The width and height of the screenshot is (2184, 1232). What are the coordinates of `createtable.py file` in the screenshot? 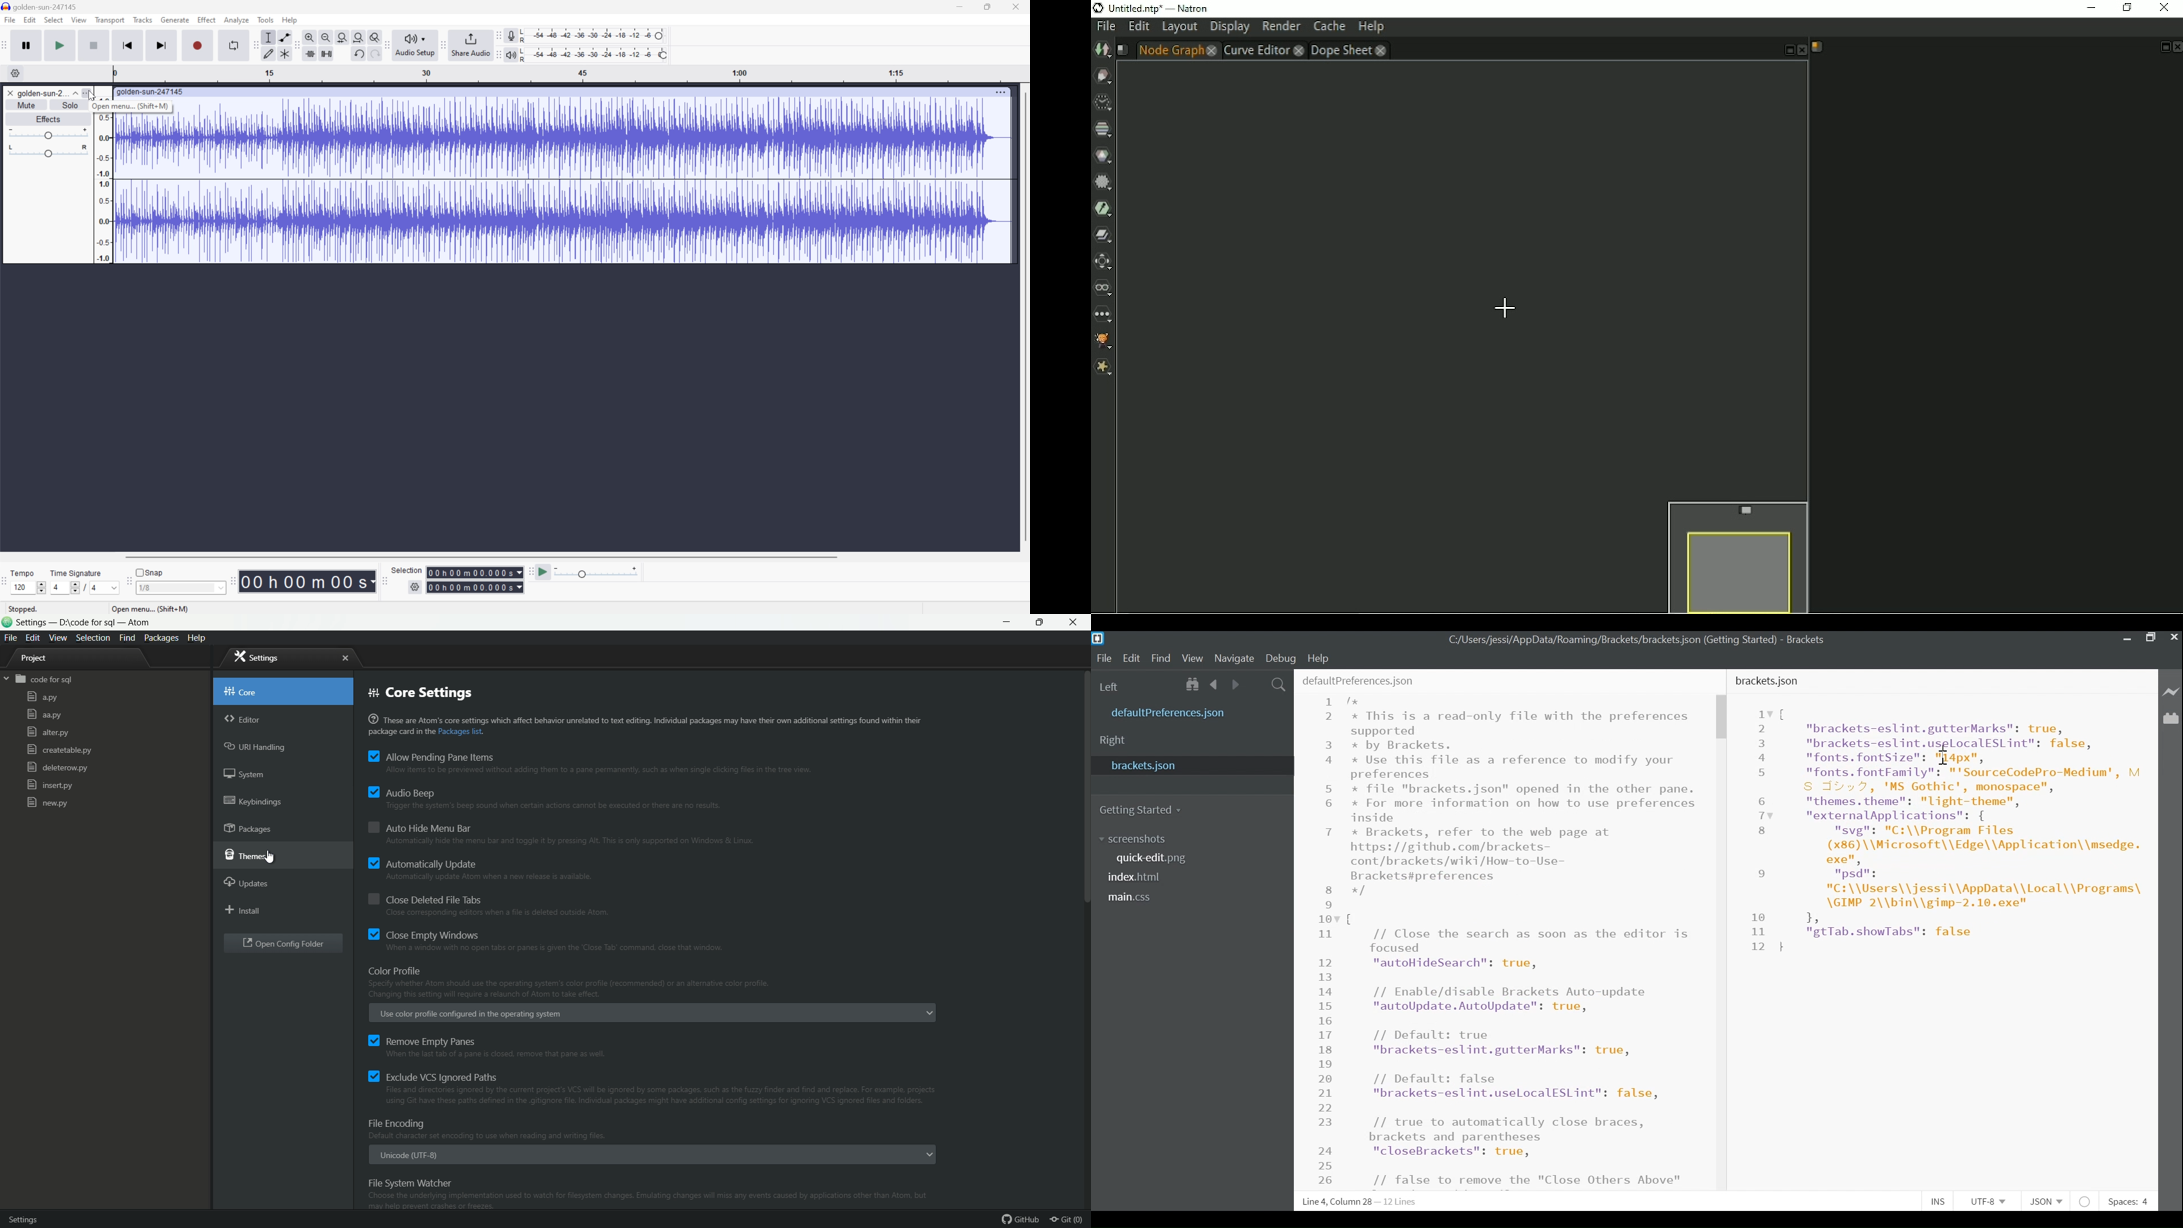 It's located at (59, 750).